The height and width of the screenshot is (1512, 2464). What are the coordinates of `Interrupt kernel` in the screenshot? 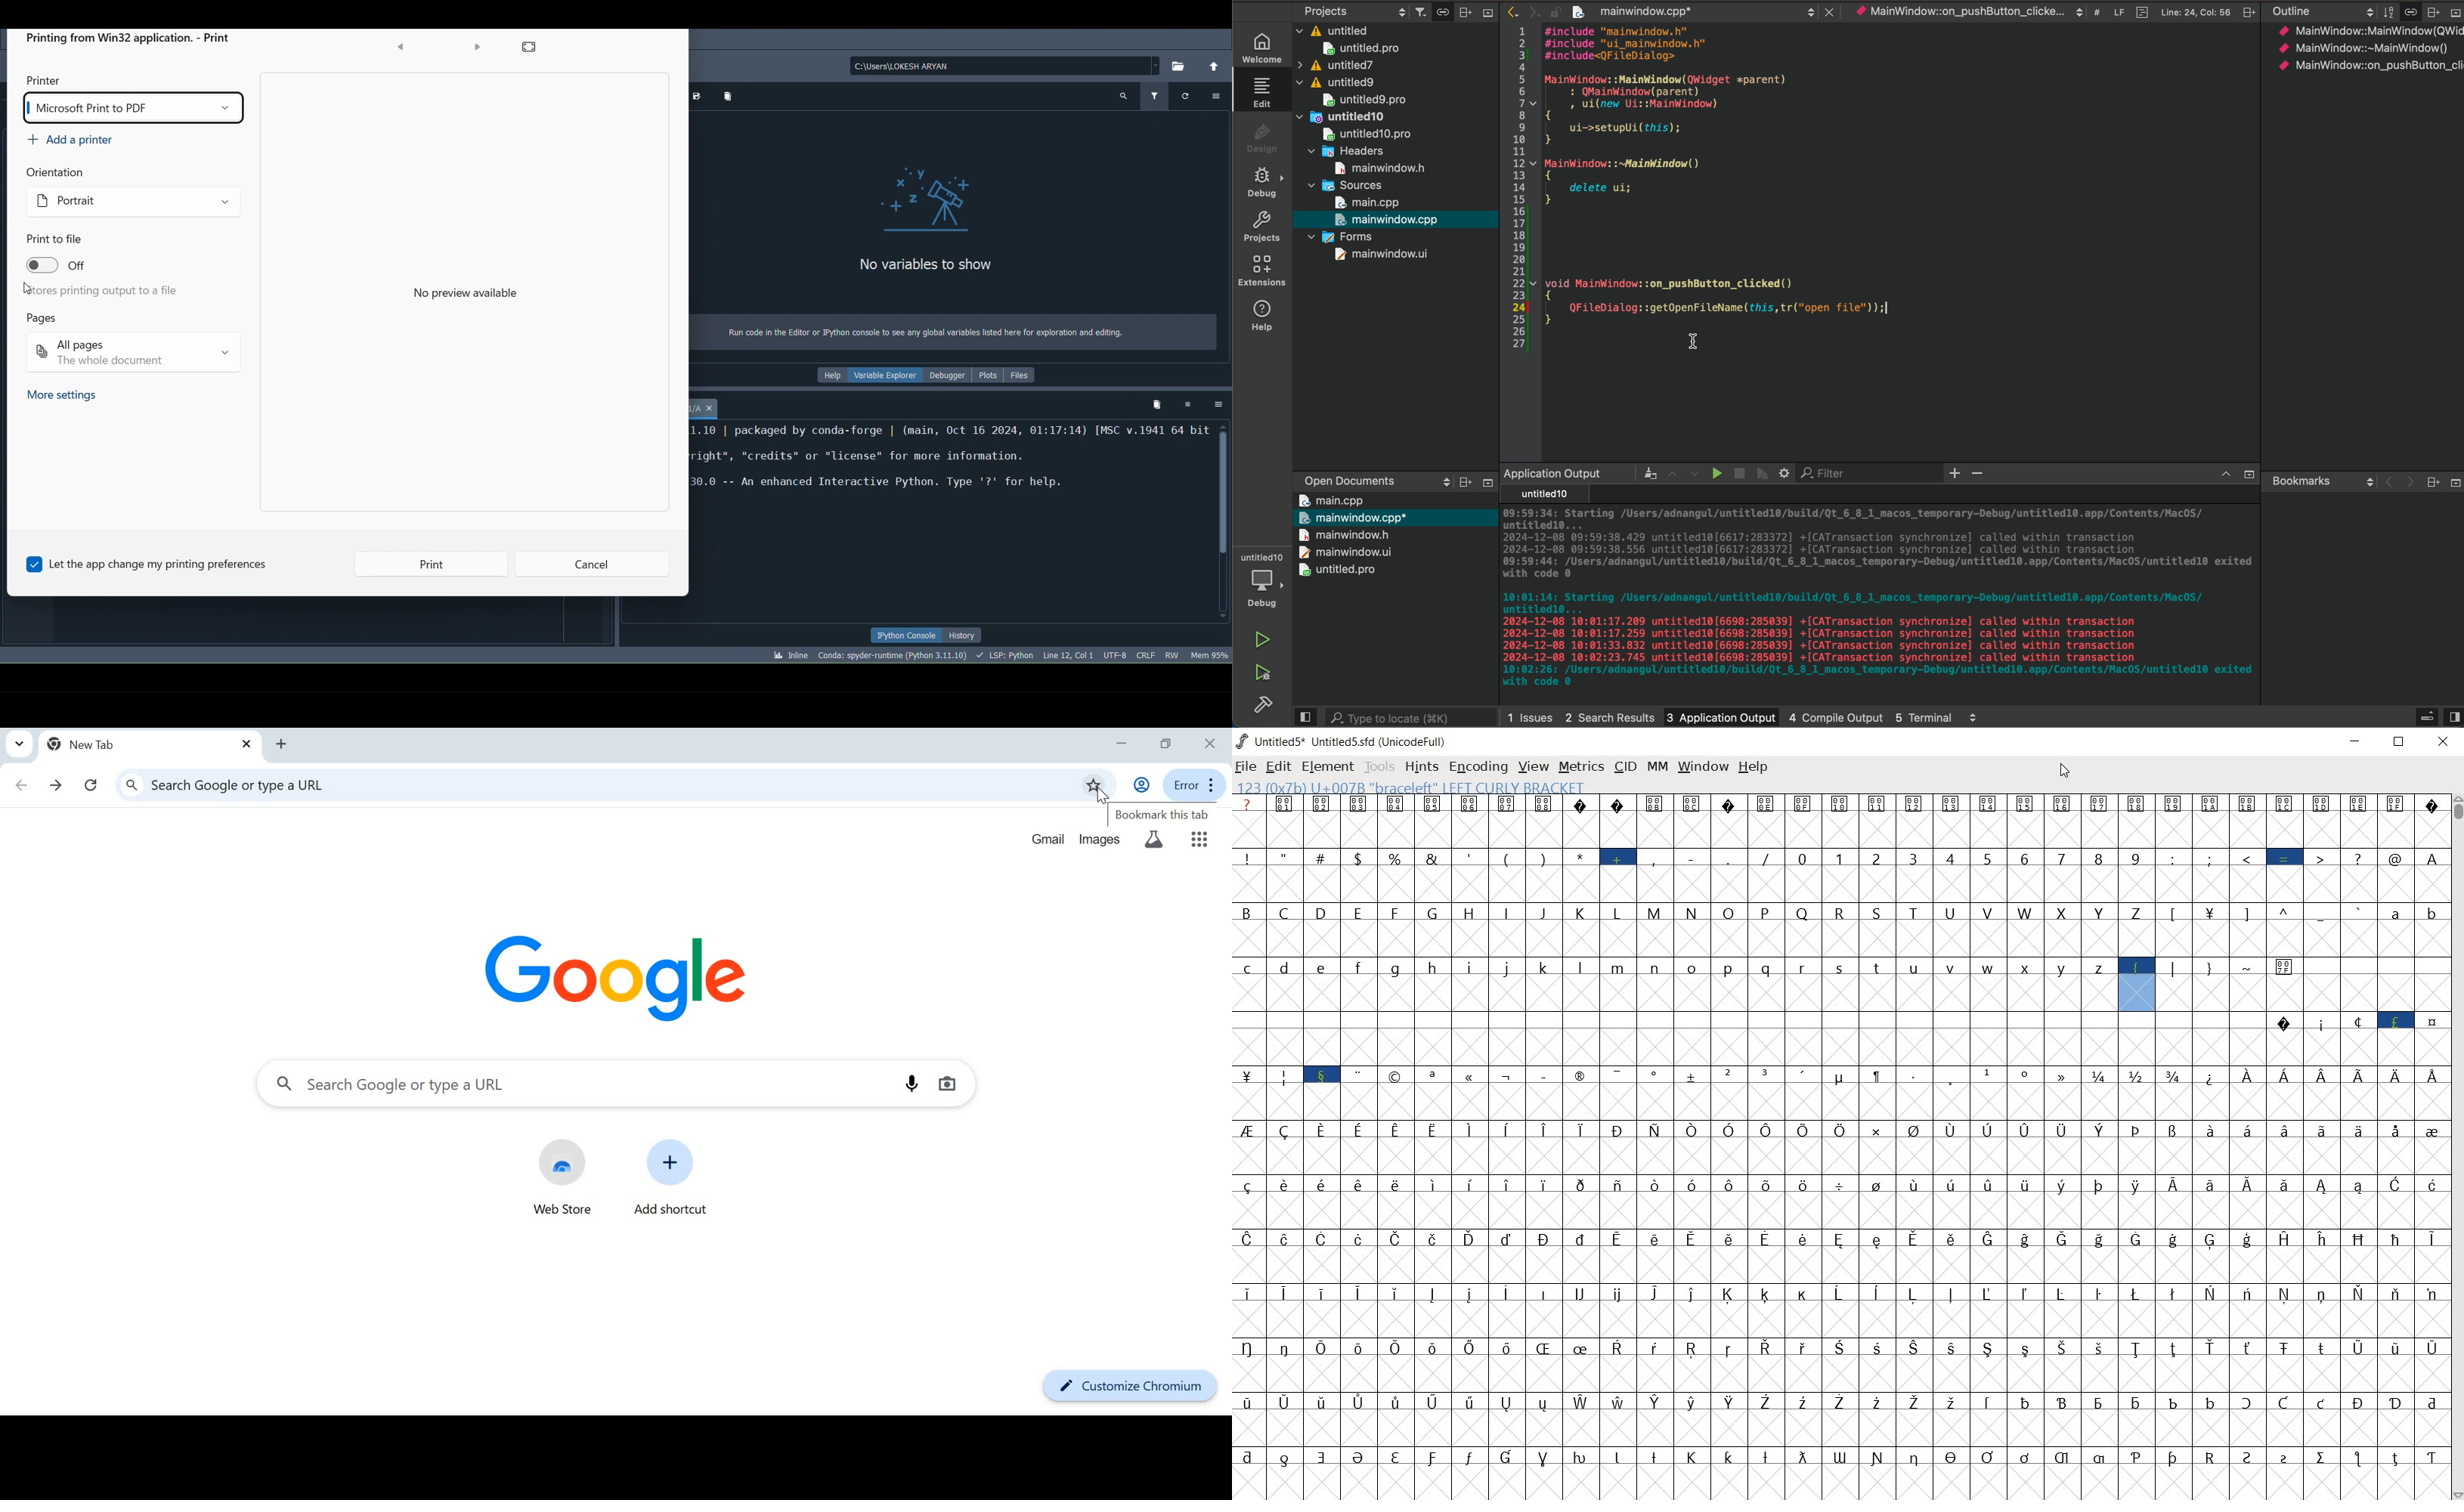 It's located at (1189, 406).